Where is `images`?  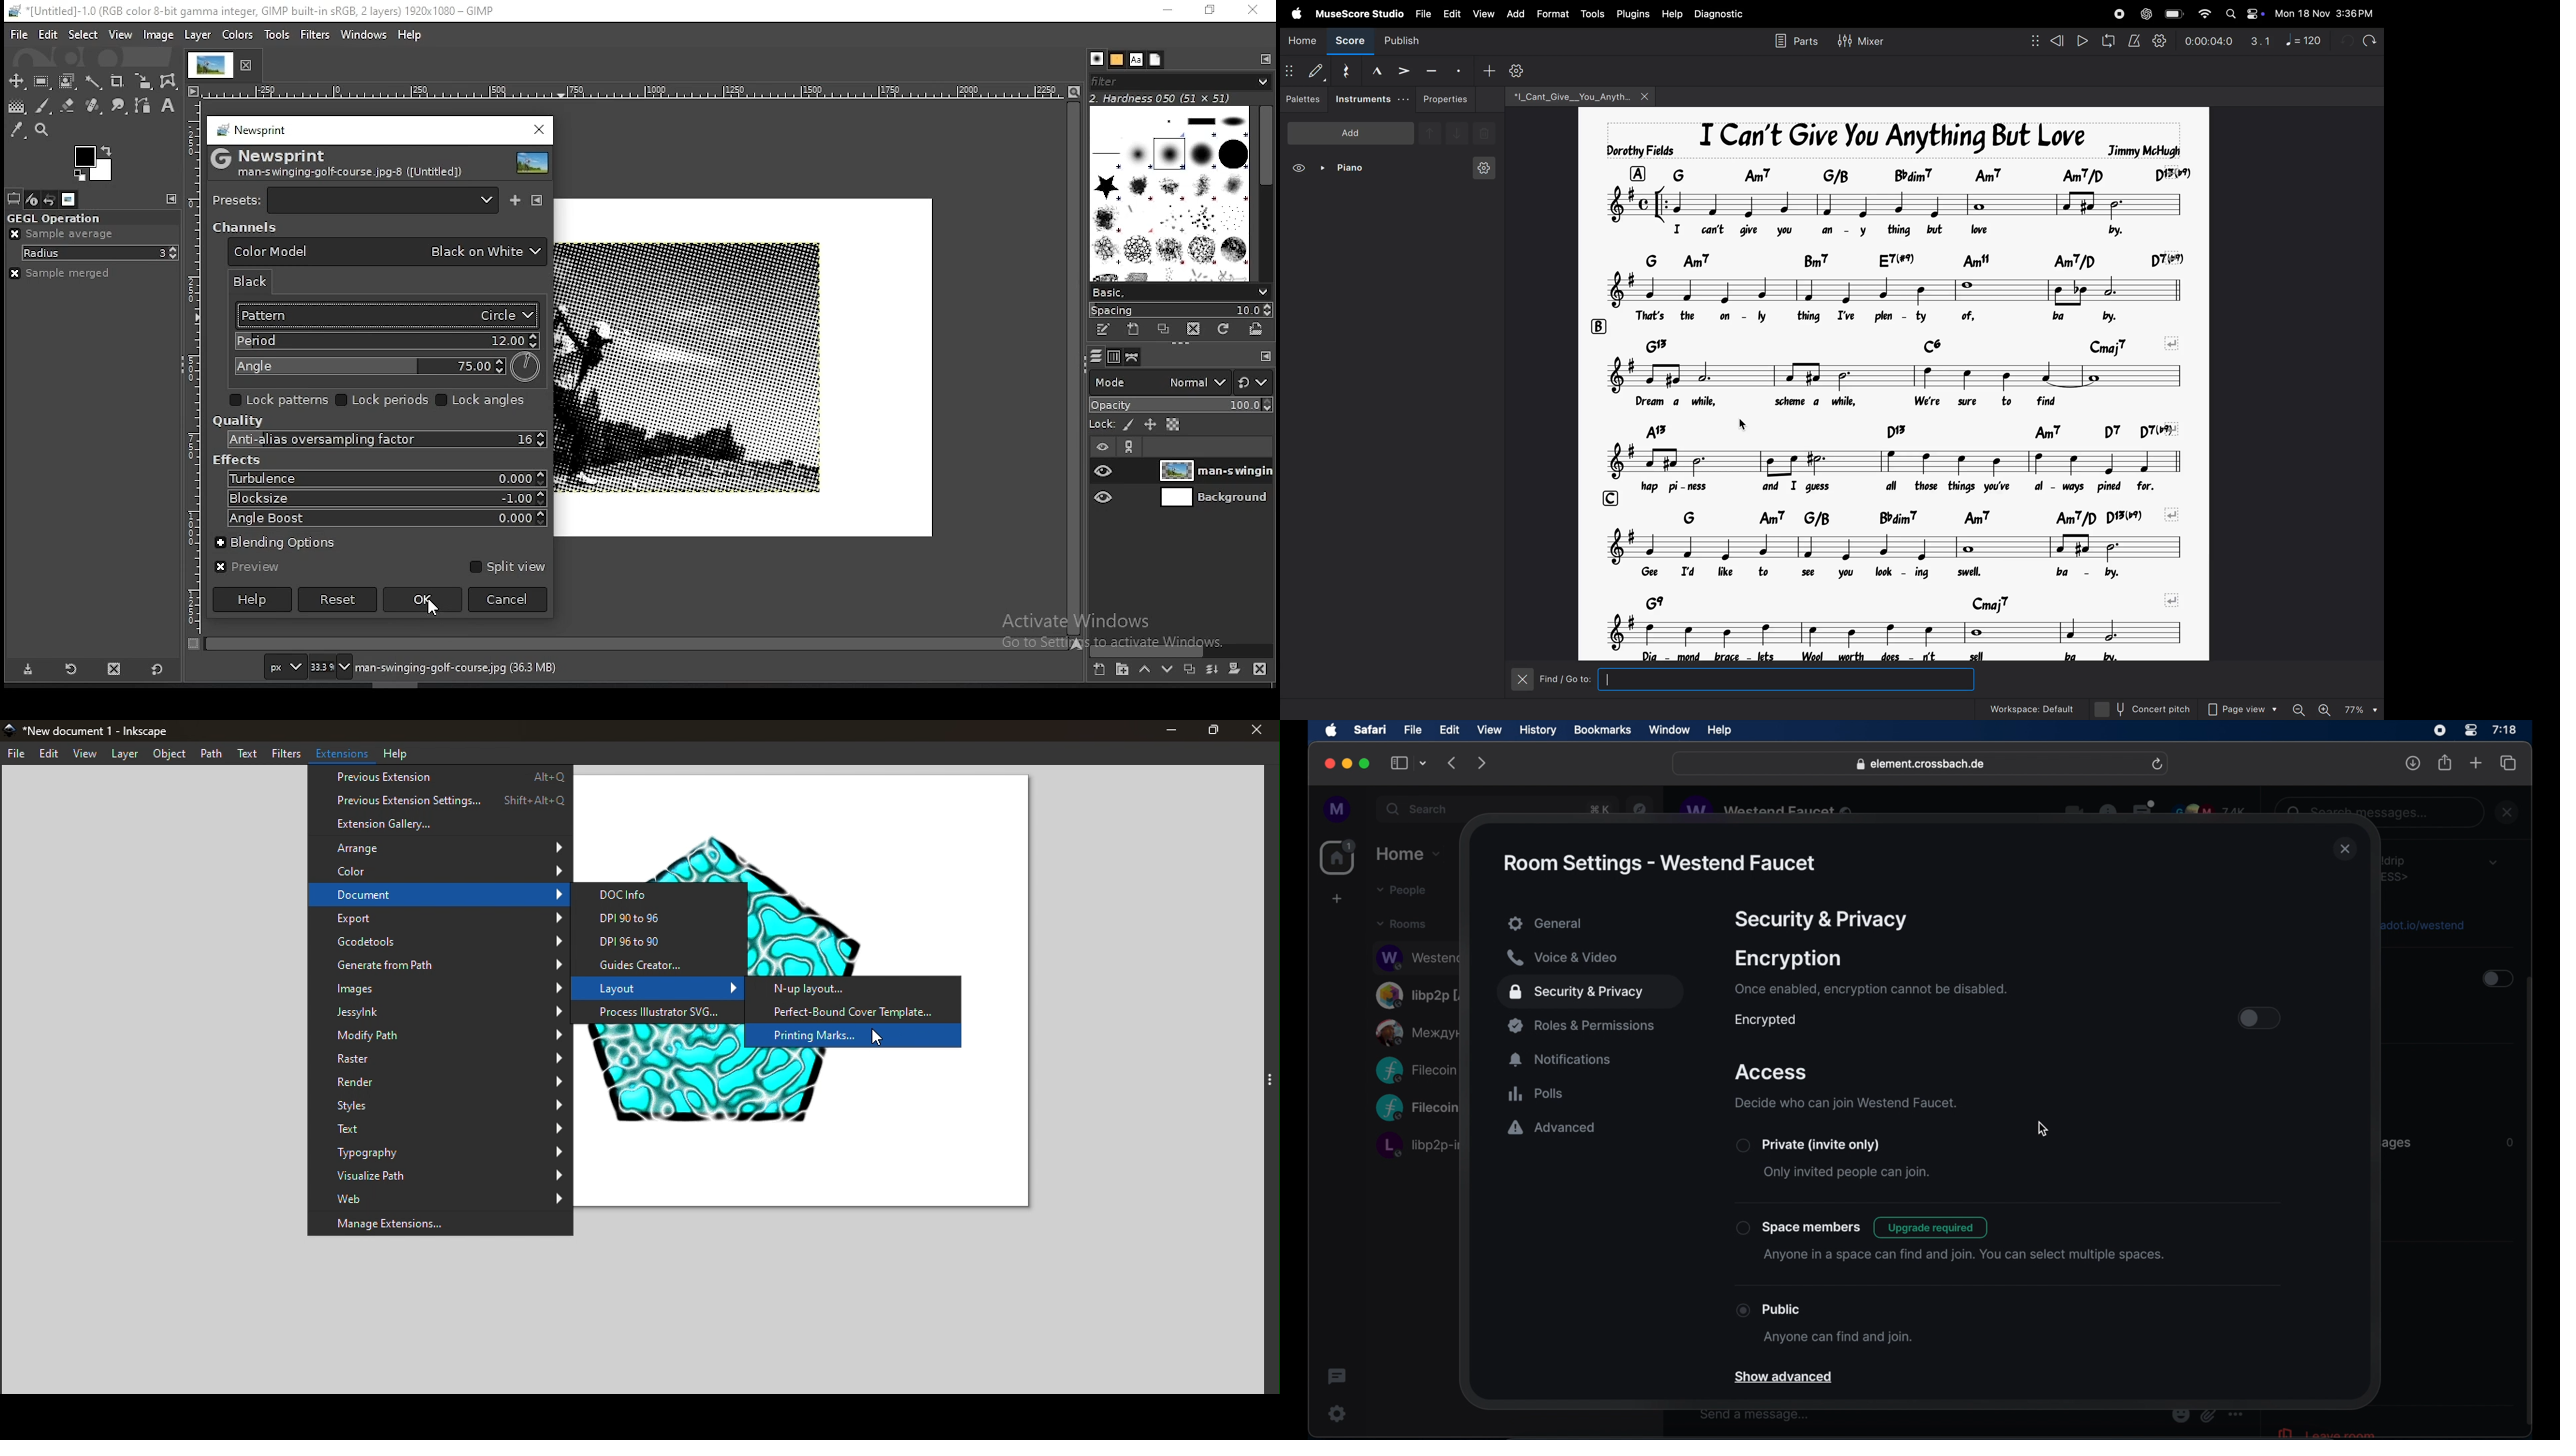
images is located at coordinates (67, 199).